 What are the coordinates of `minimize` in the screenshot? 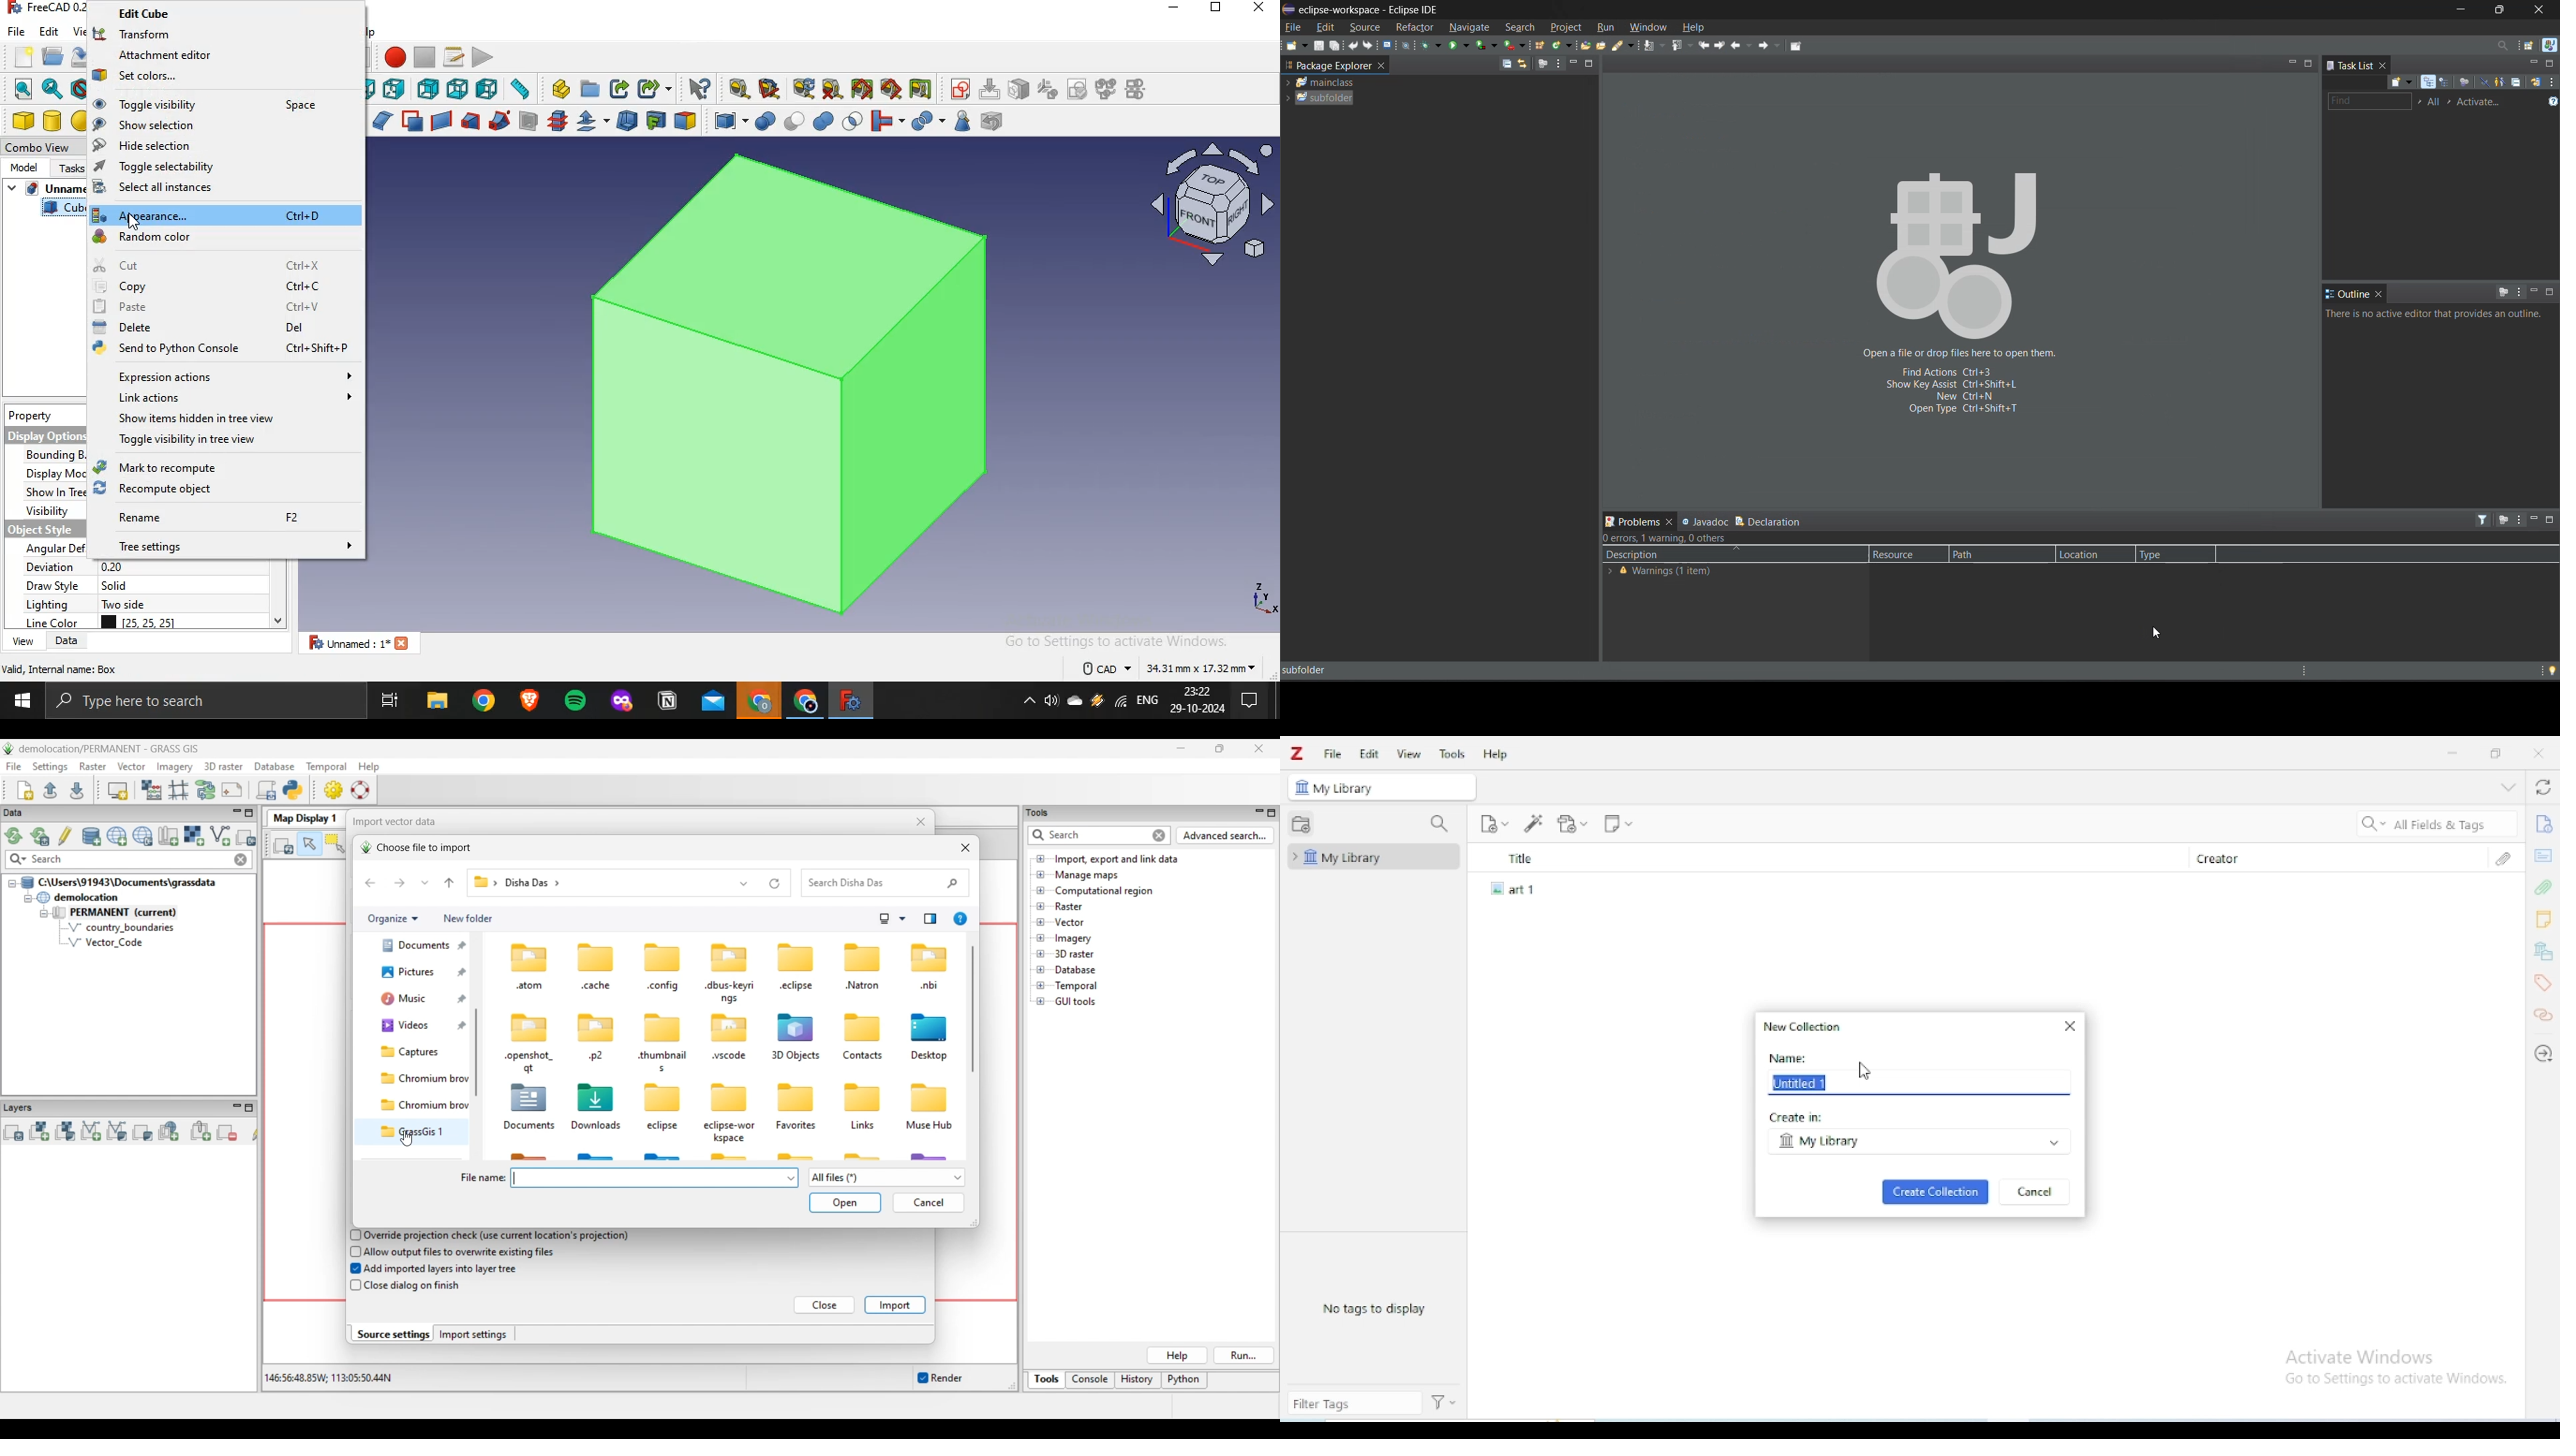 It's located at (2459, 11).